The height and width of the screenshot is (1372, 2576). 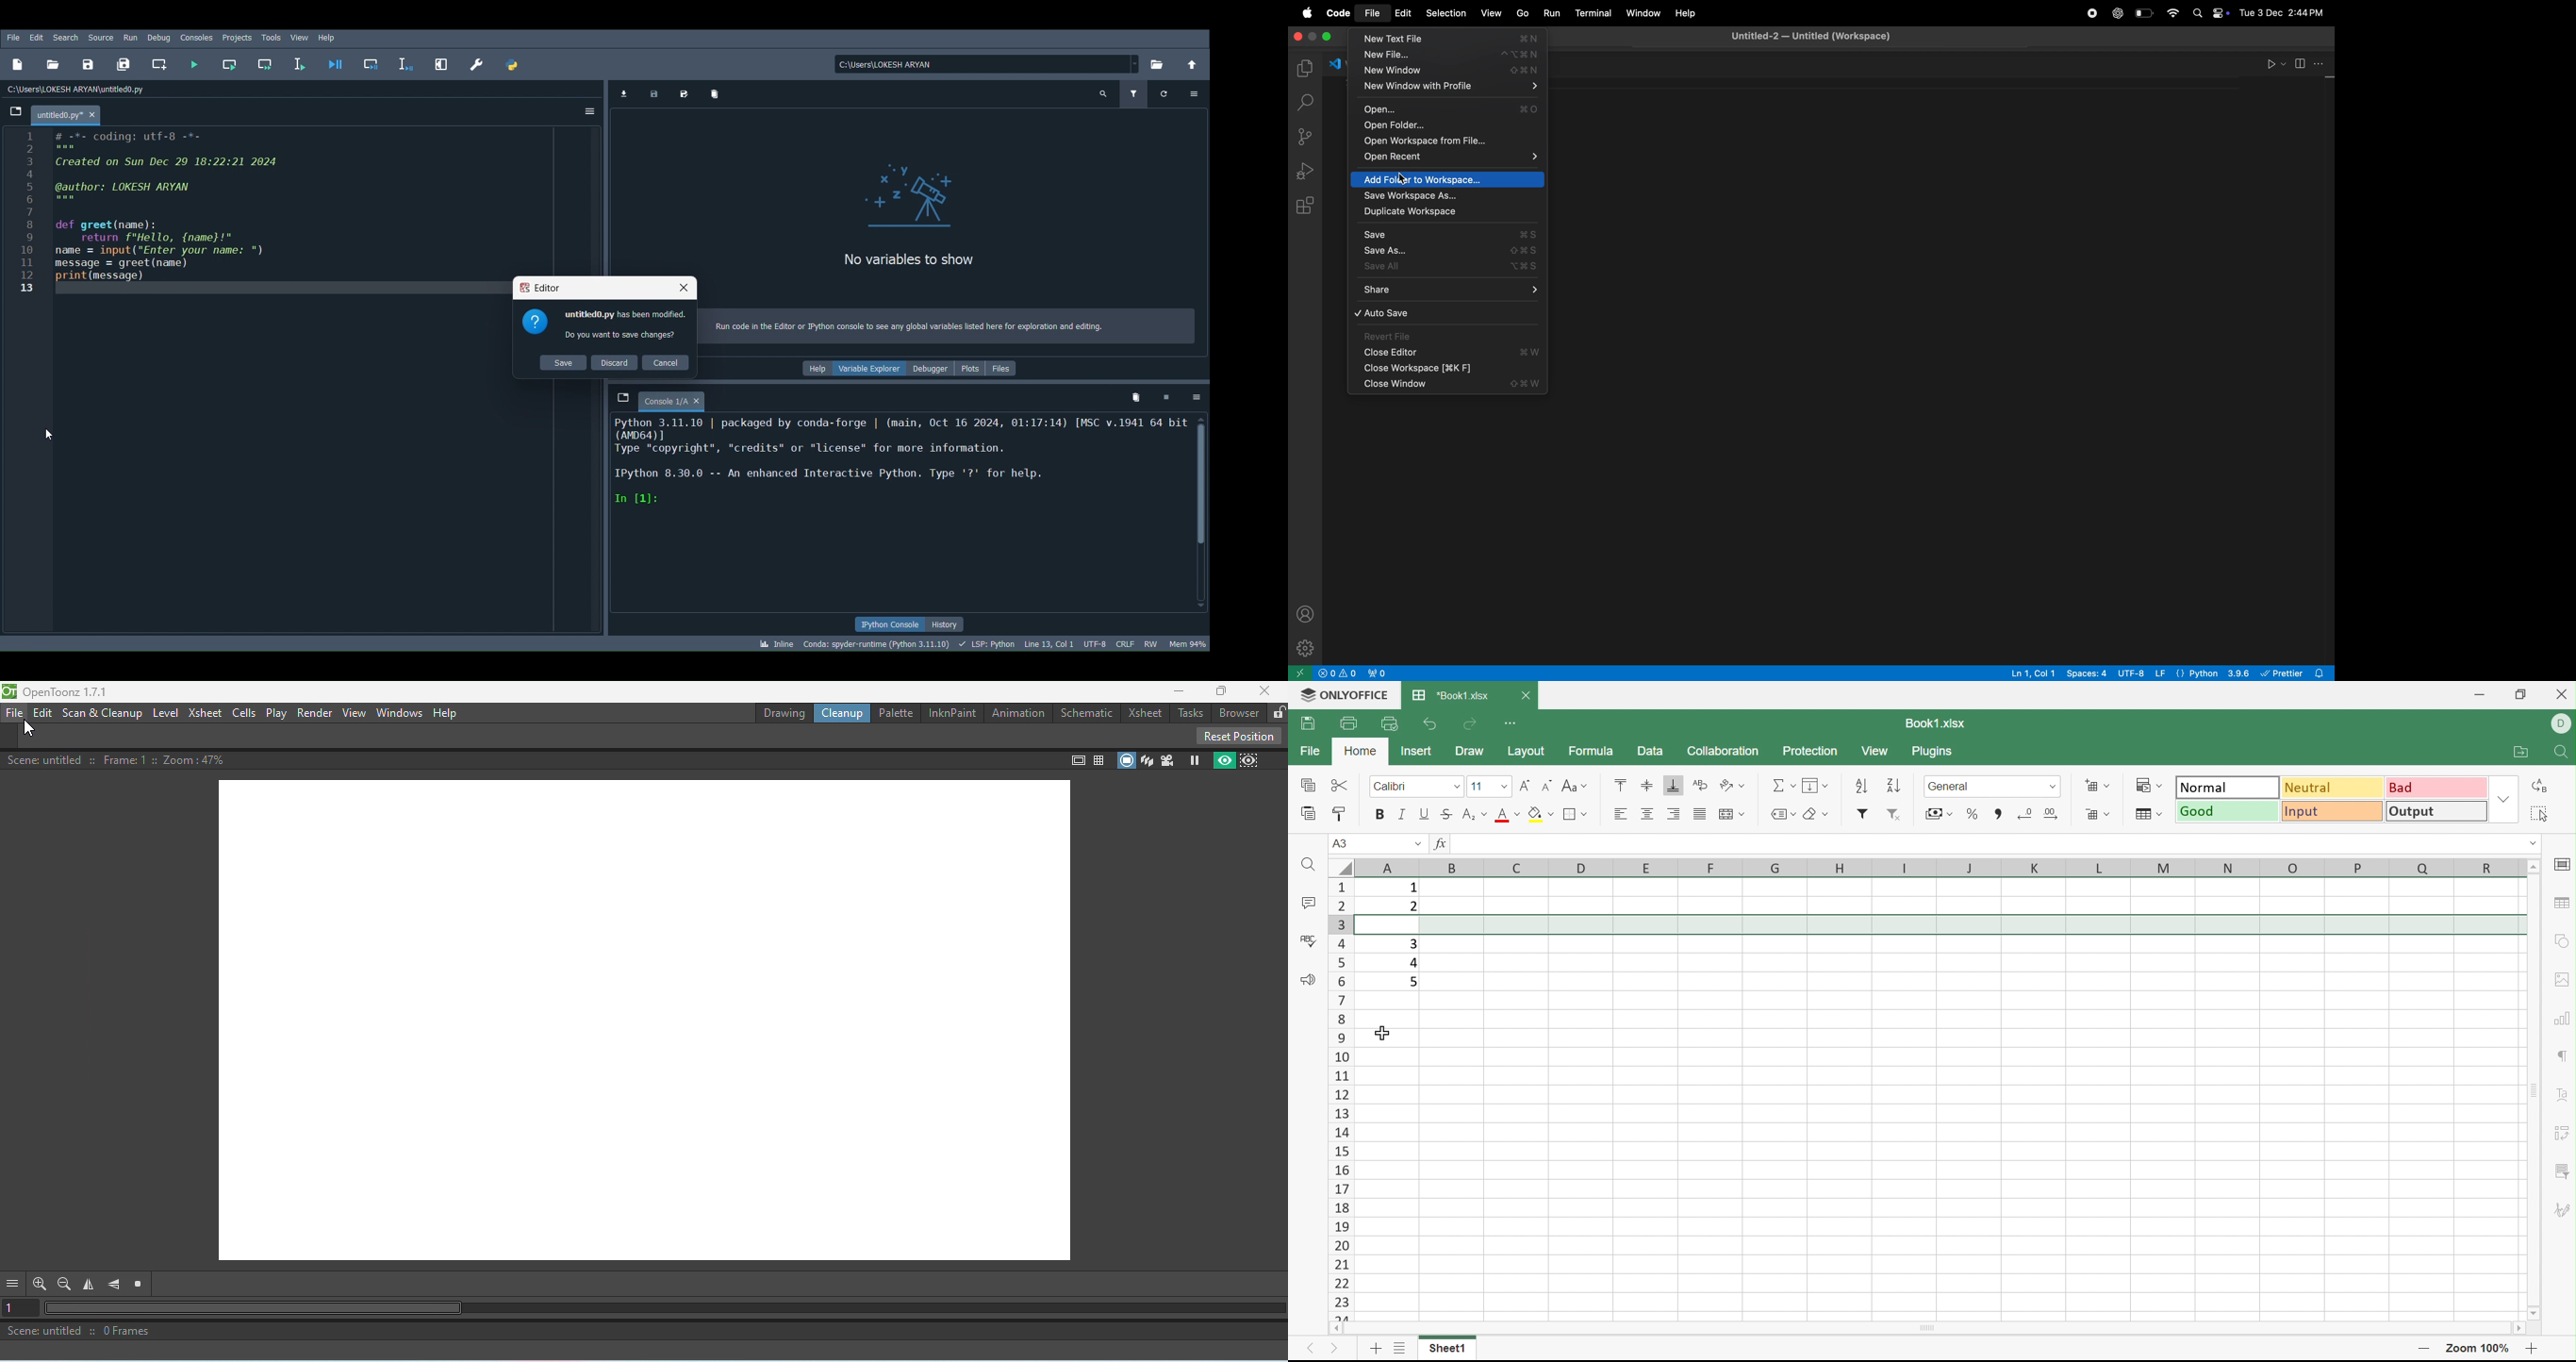 I want to click on run debug, so click(x=1307, y=168).